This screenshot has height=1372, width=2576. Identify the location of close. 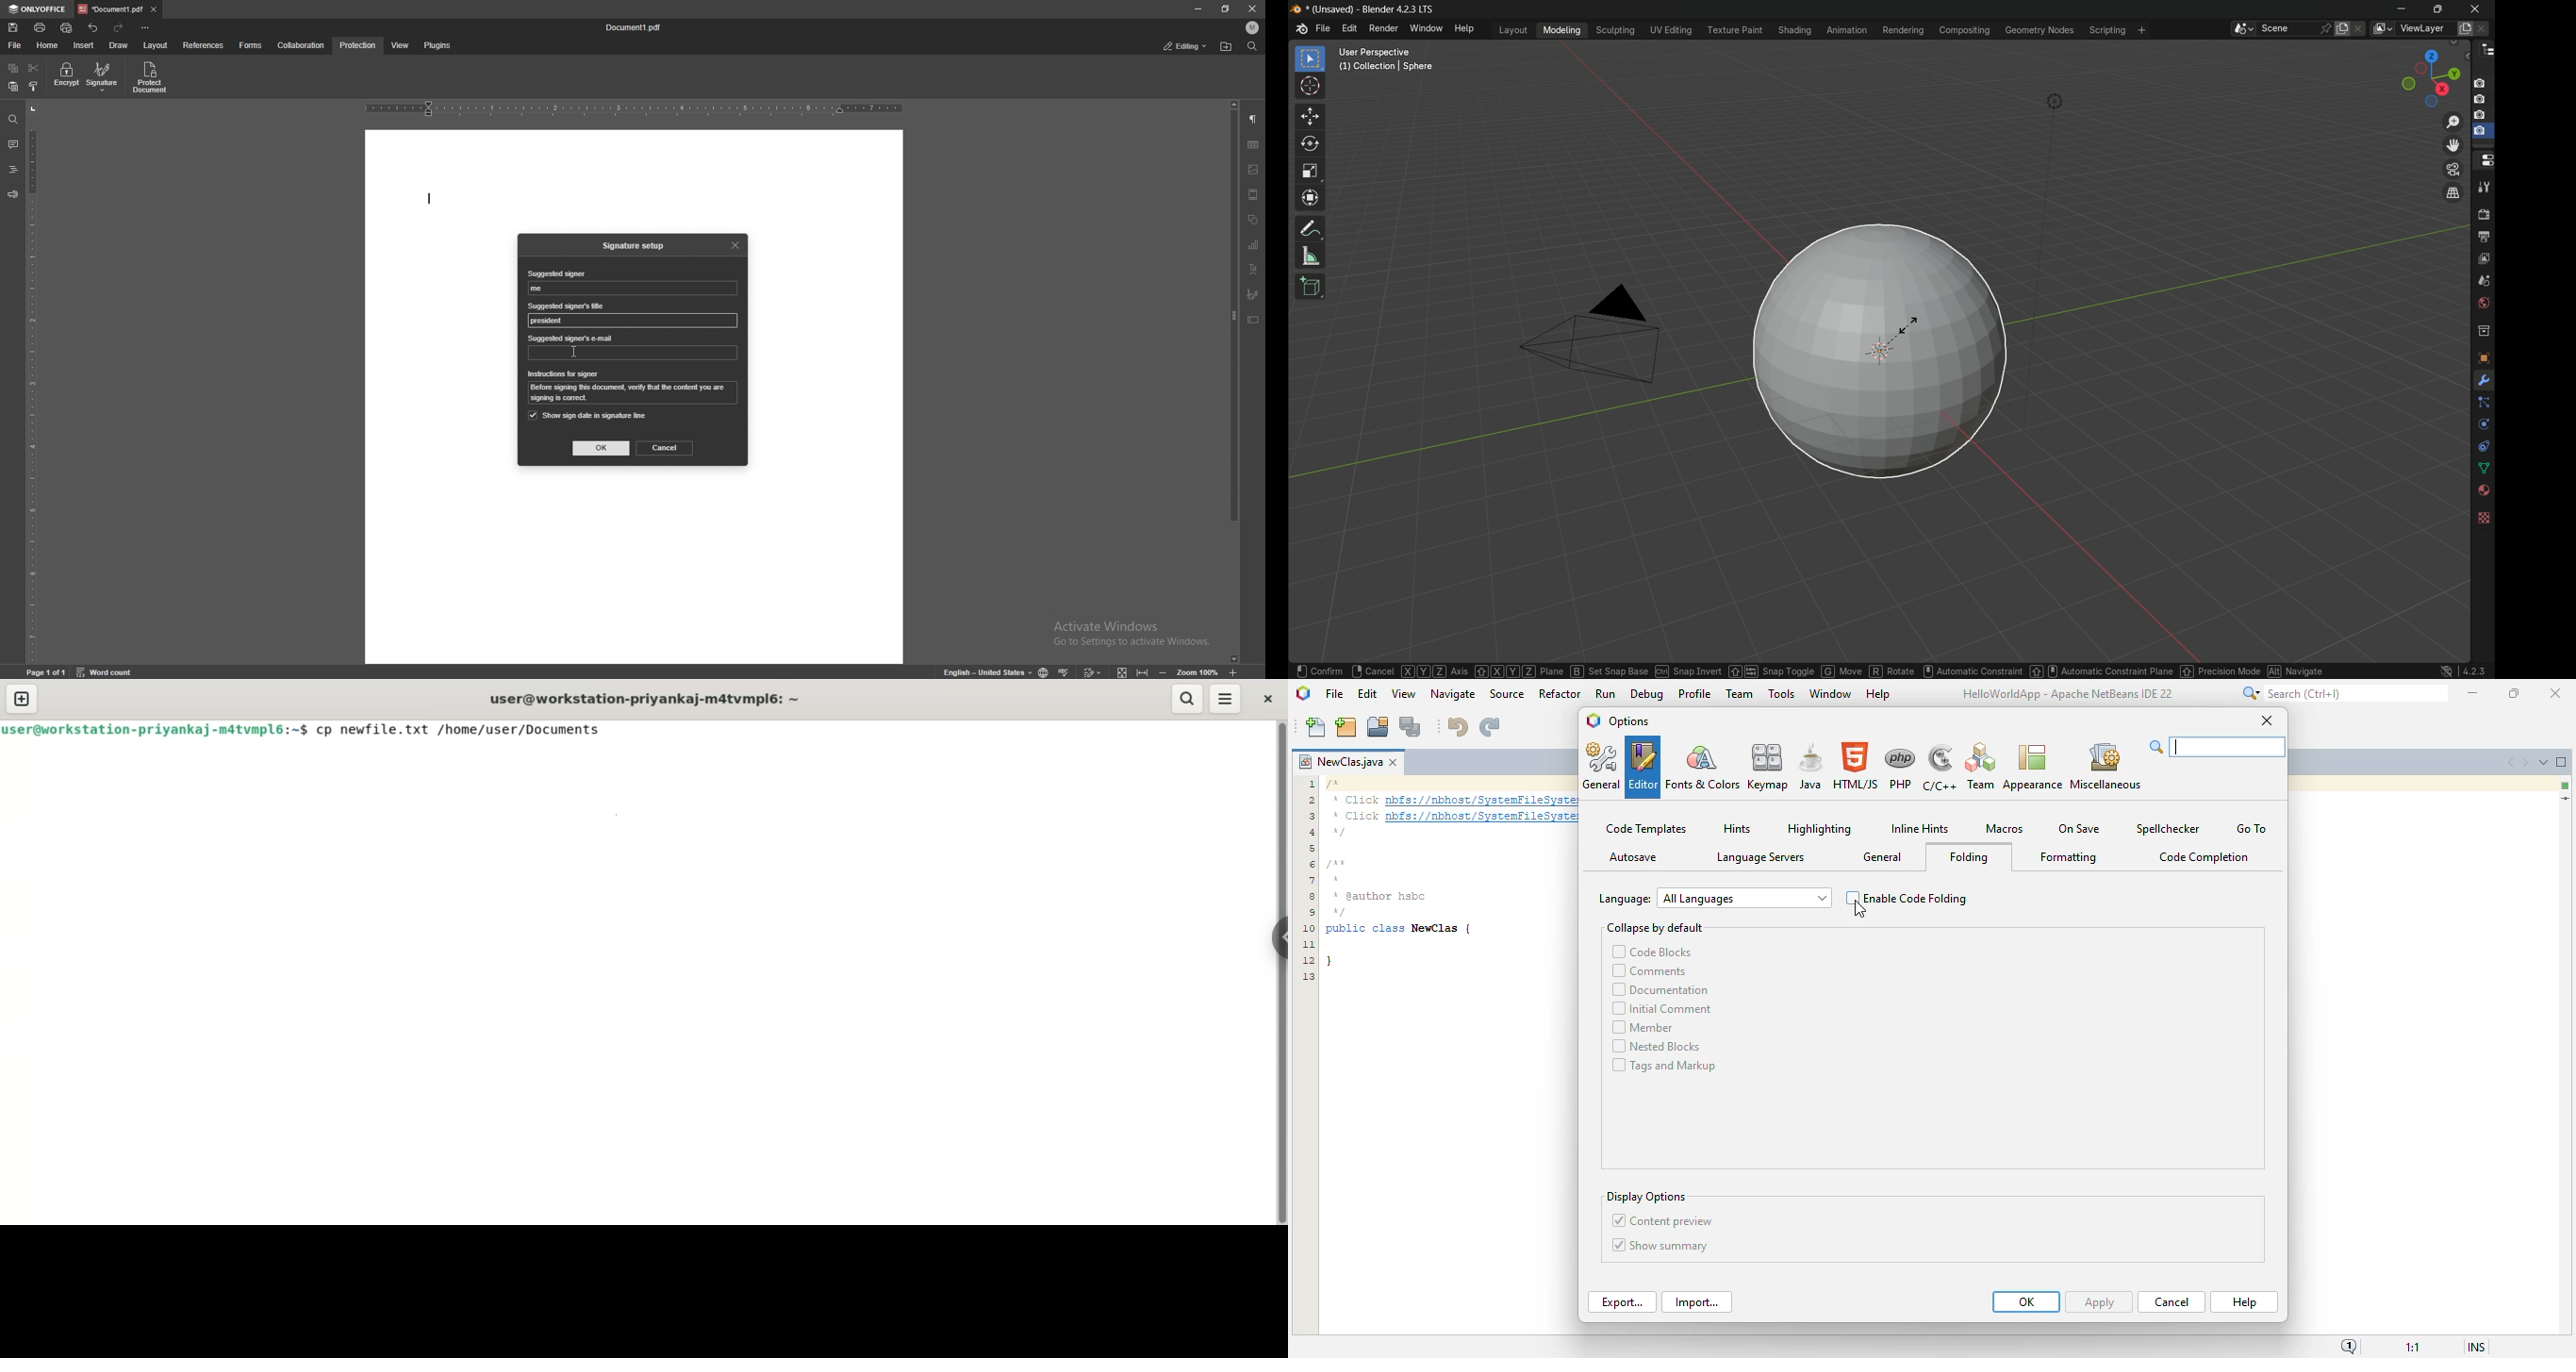
(737, 244).